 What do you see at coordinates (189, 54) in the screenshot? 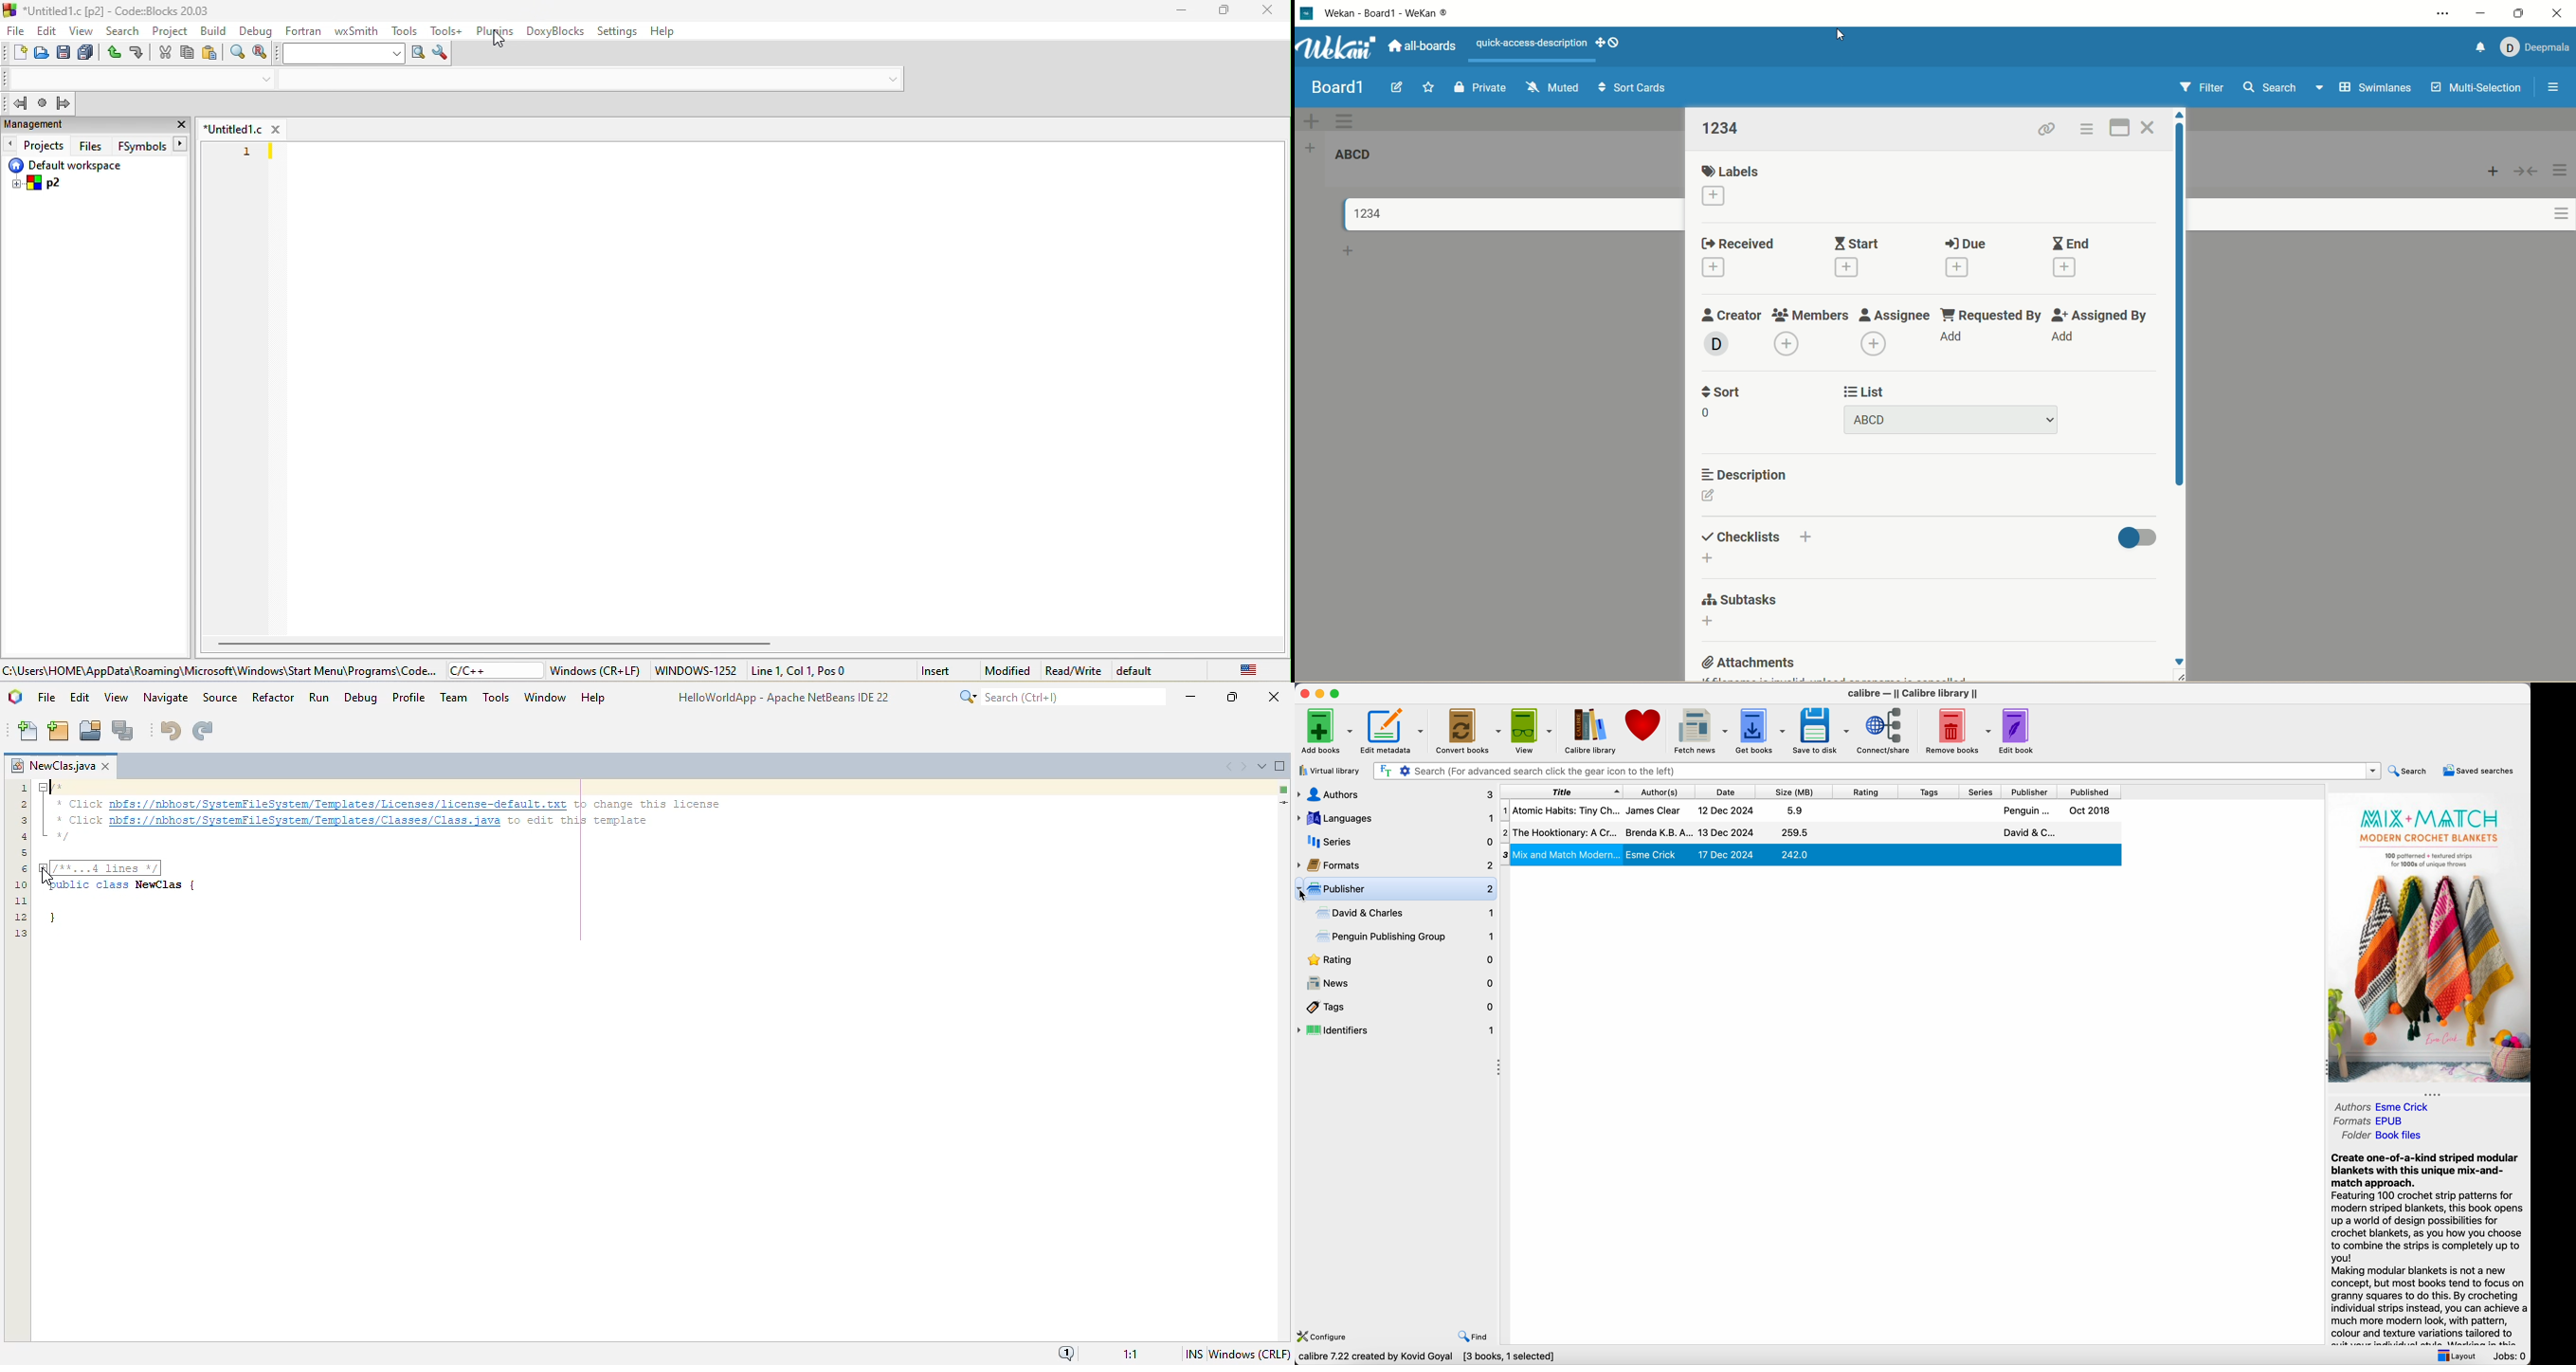
I see `copy` at bounding box center [189, 54].